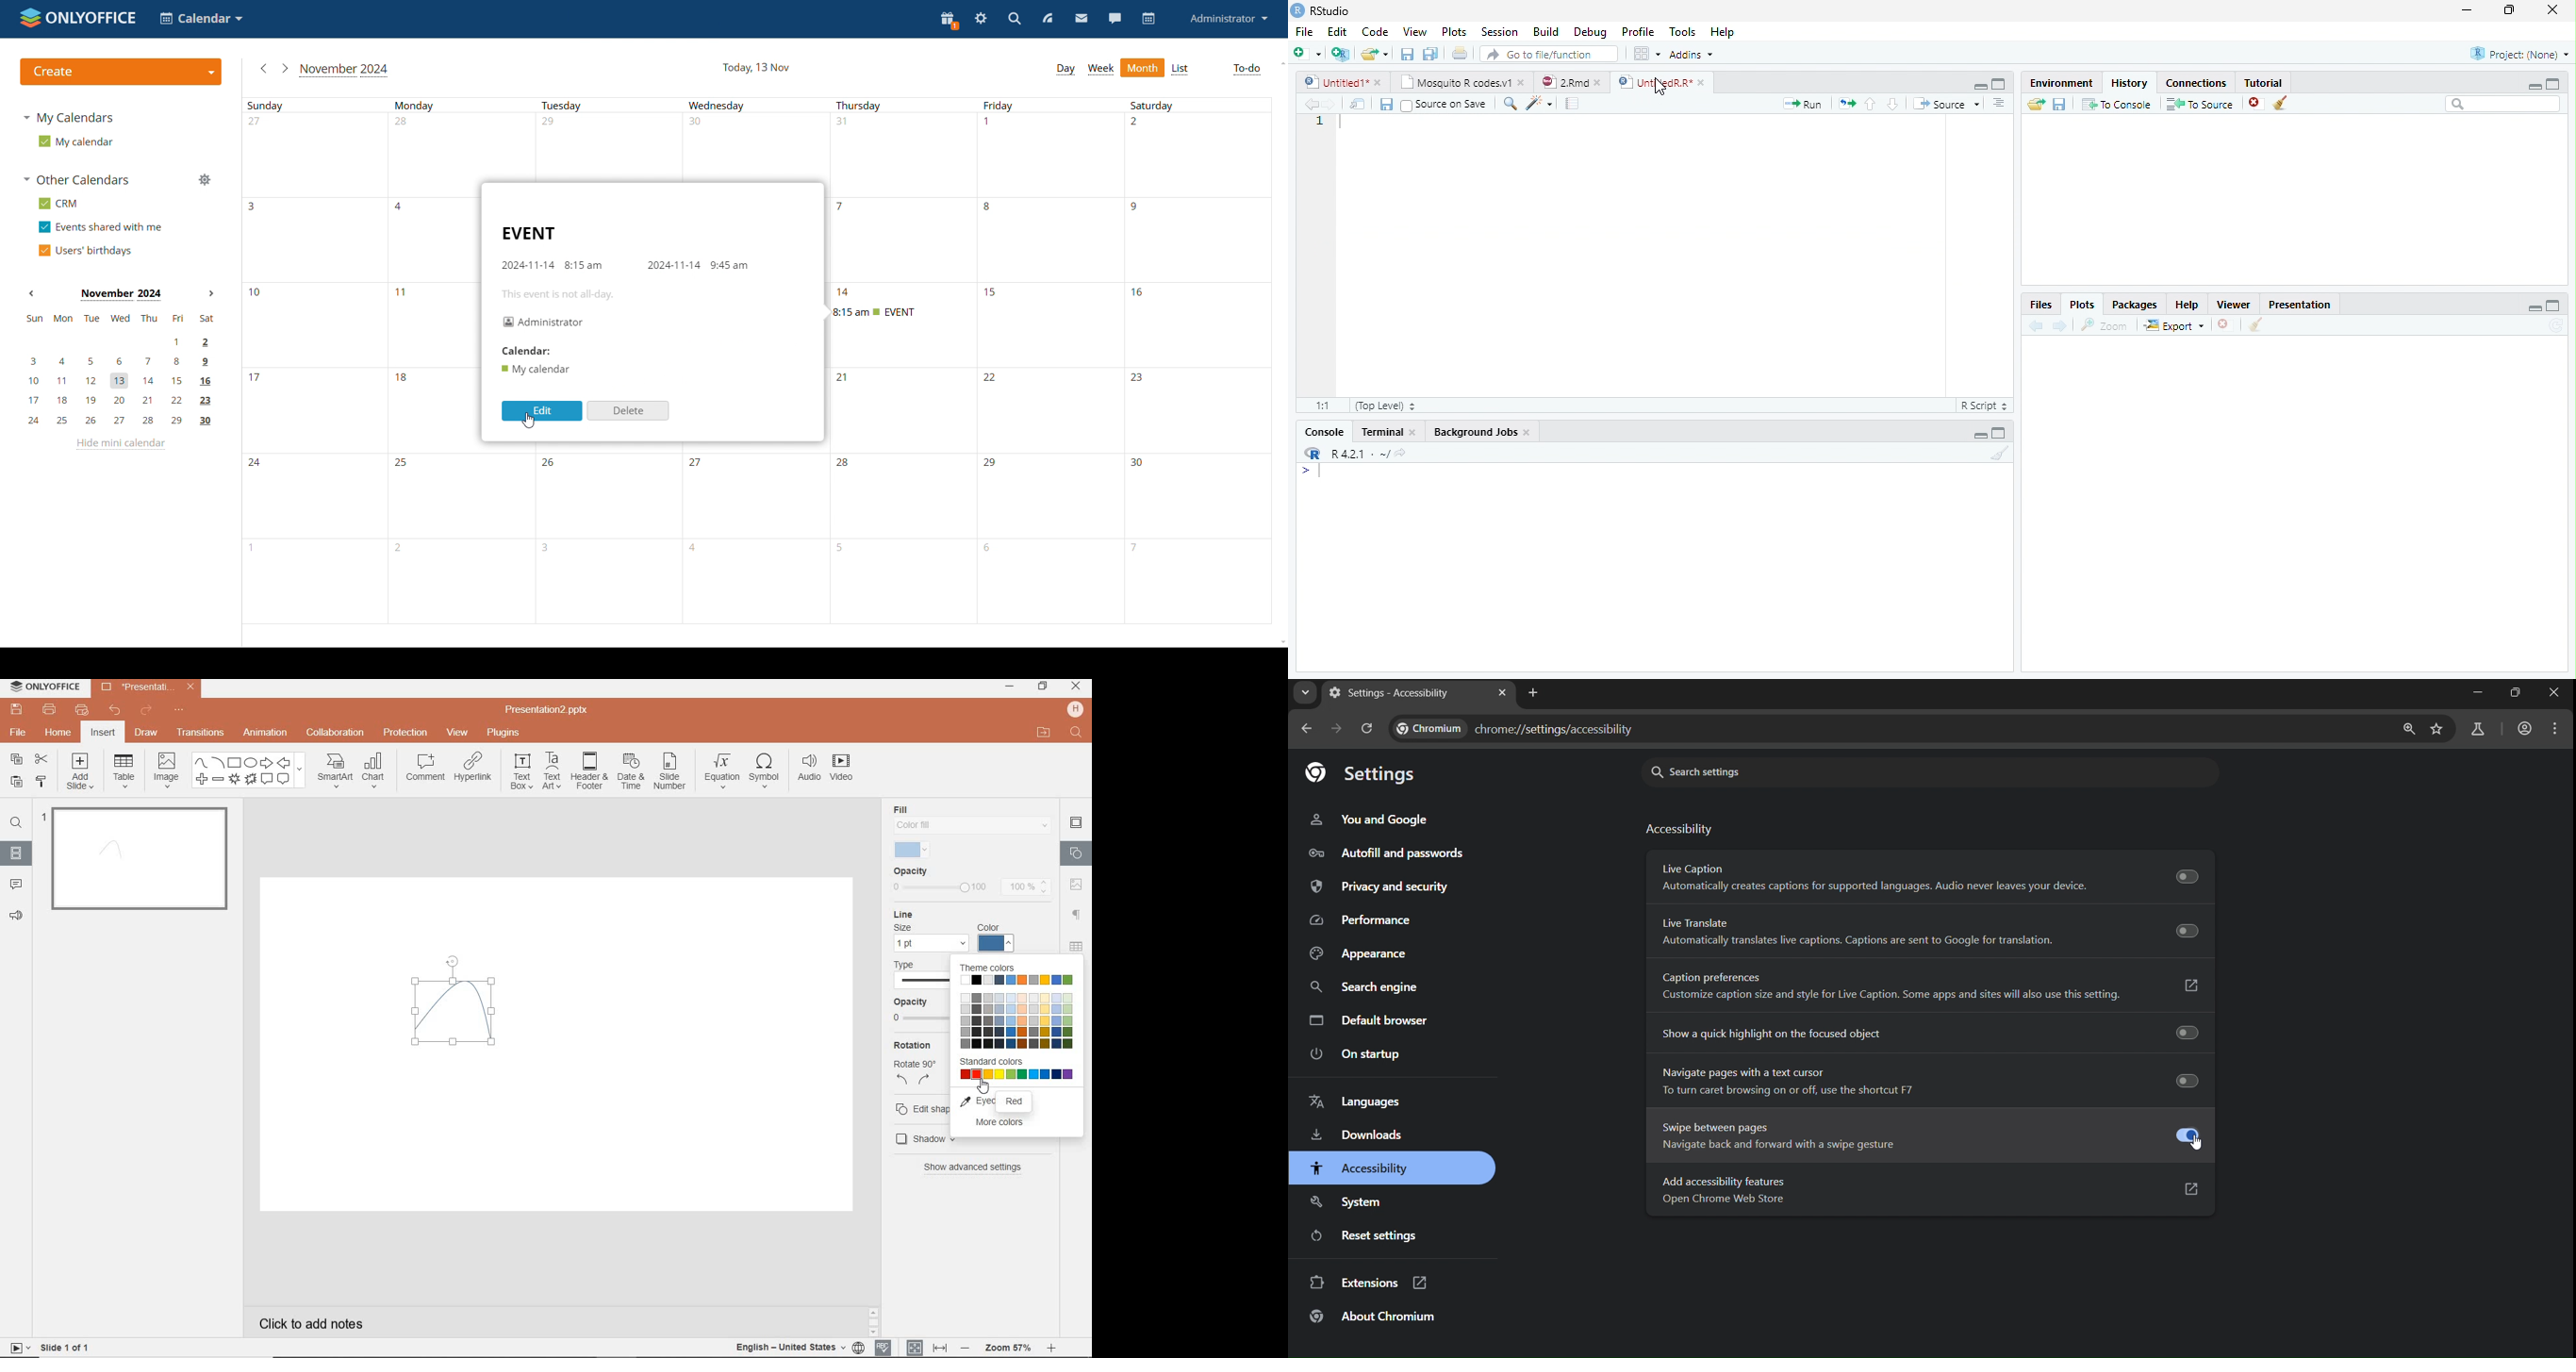 The image size is (2576, 1372). What do you see at coordinates (722, 769) in the screenshot?
I see `EQUATION` at bounding box center [722, 769].